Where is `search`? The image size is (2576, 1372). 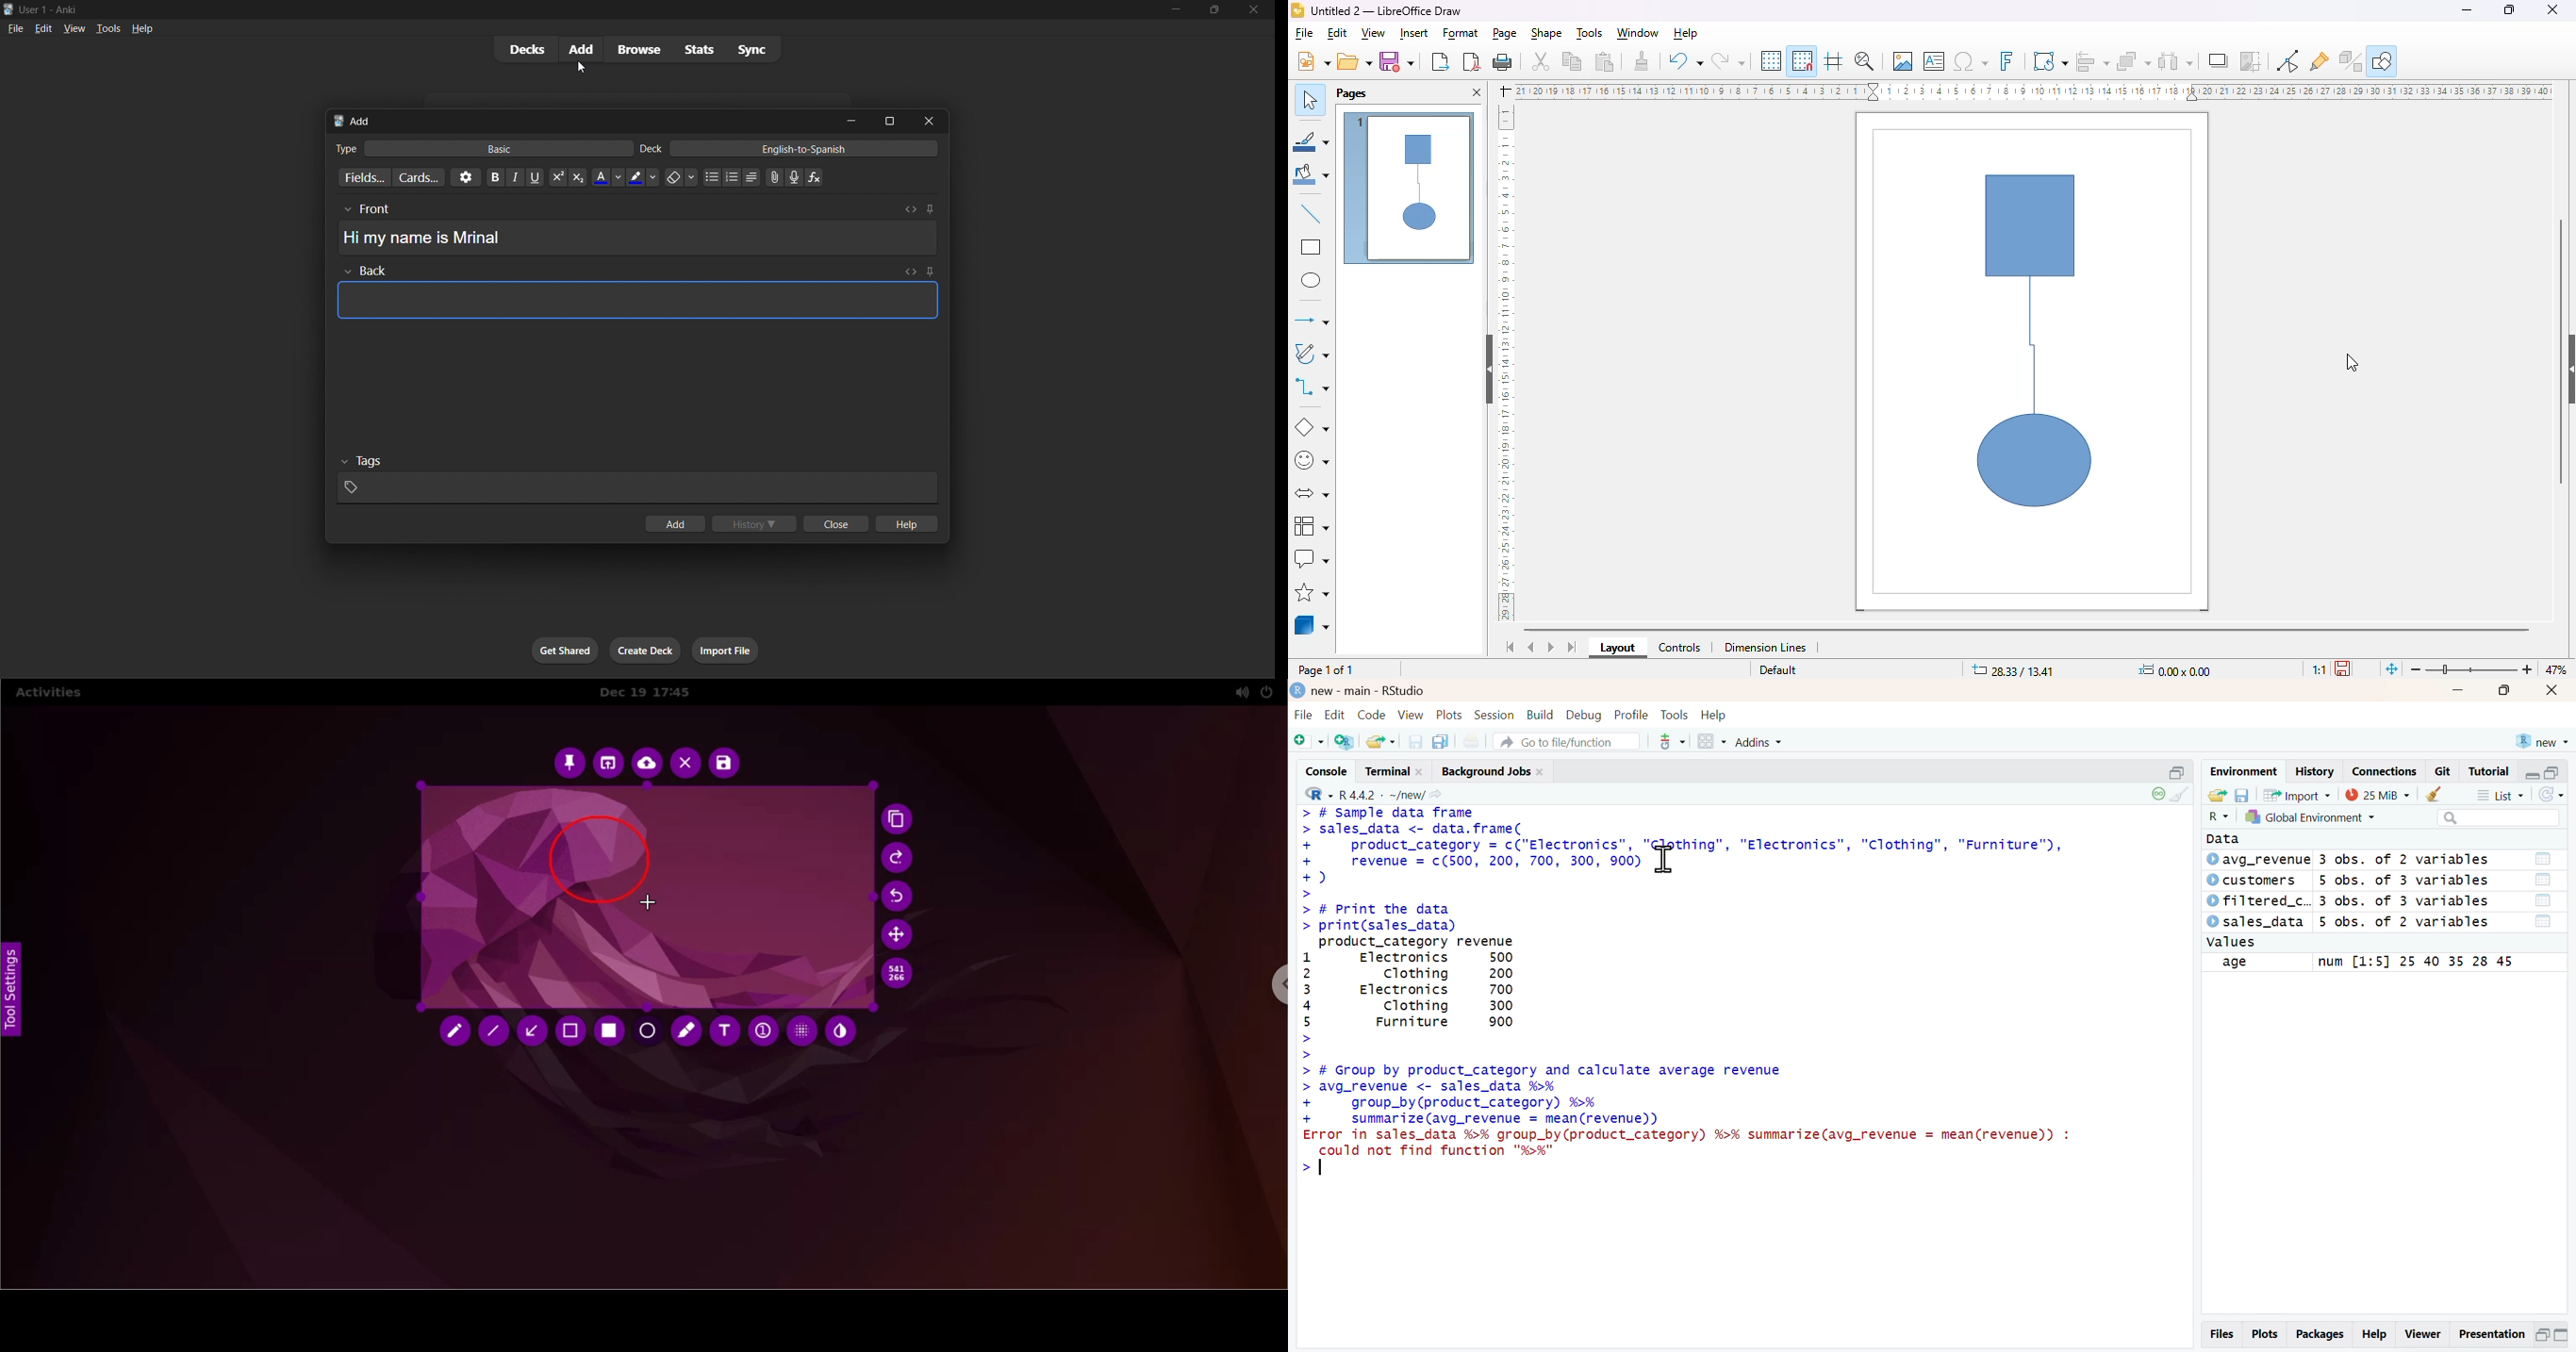 search is located at coordinates (2499, 818).